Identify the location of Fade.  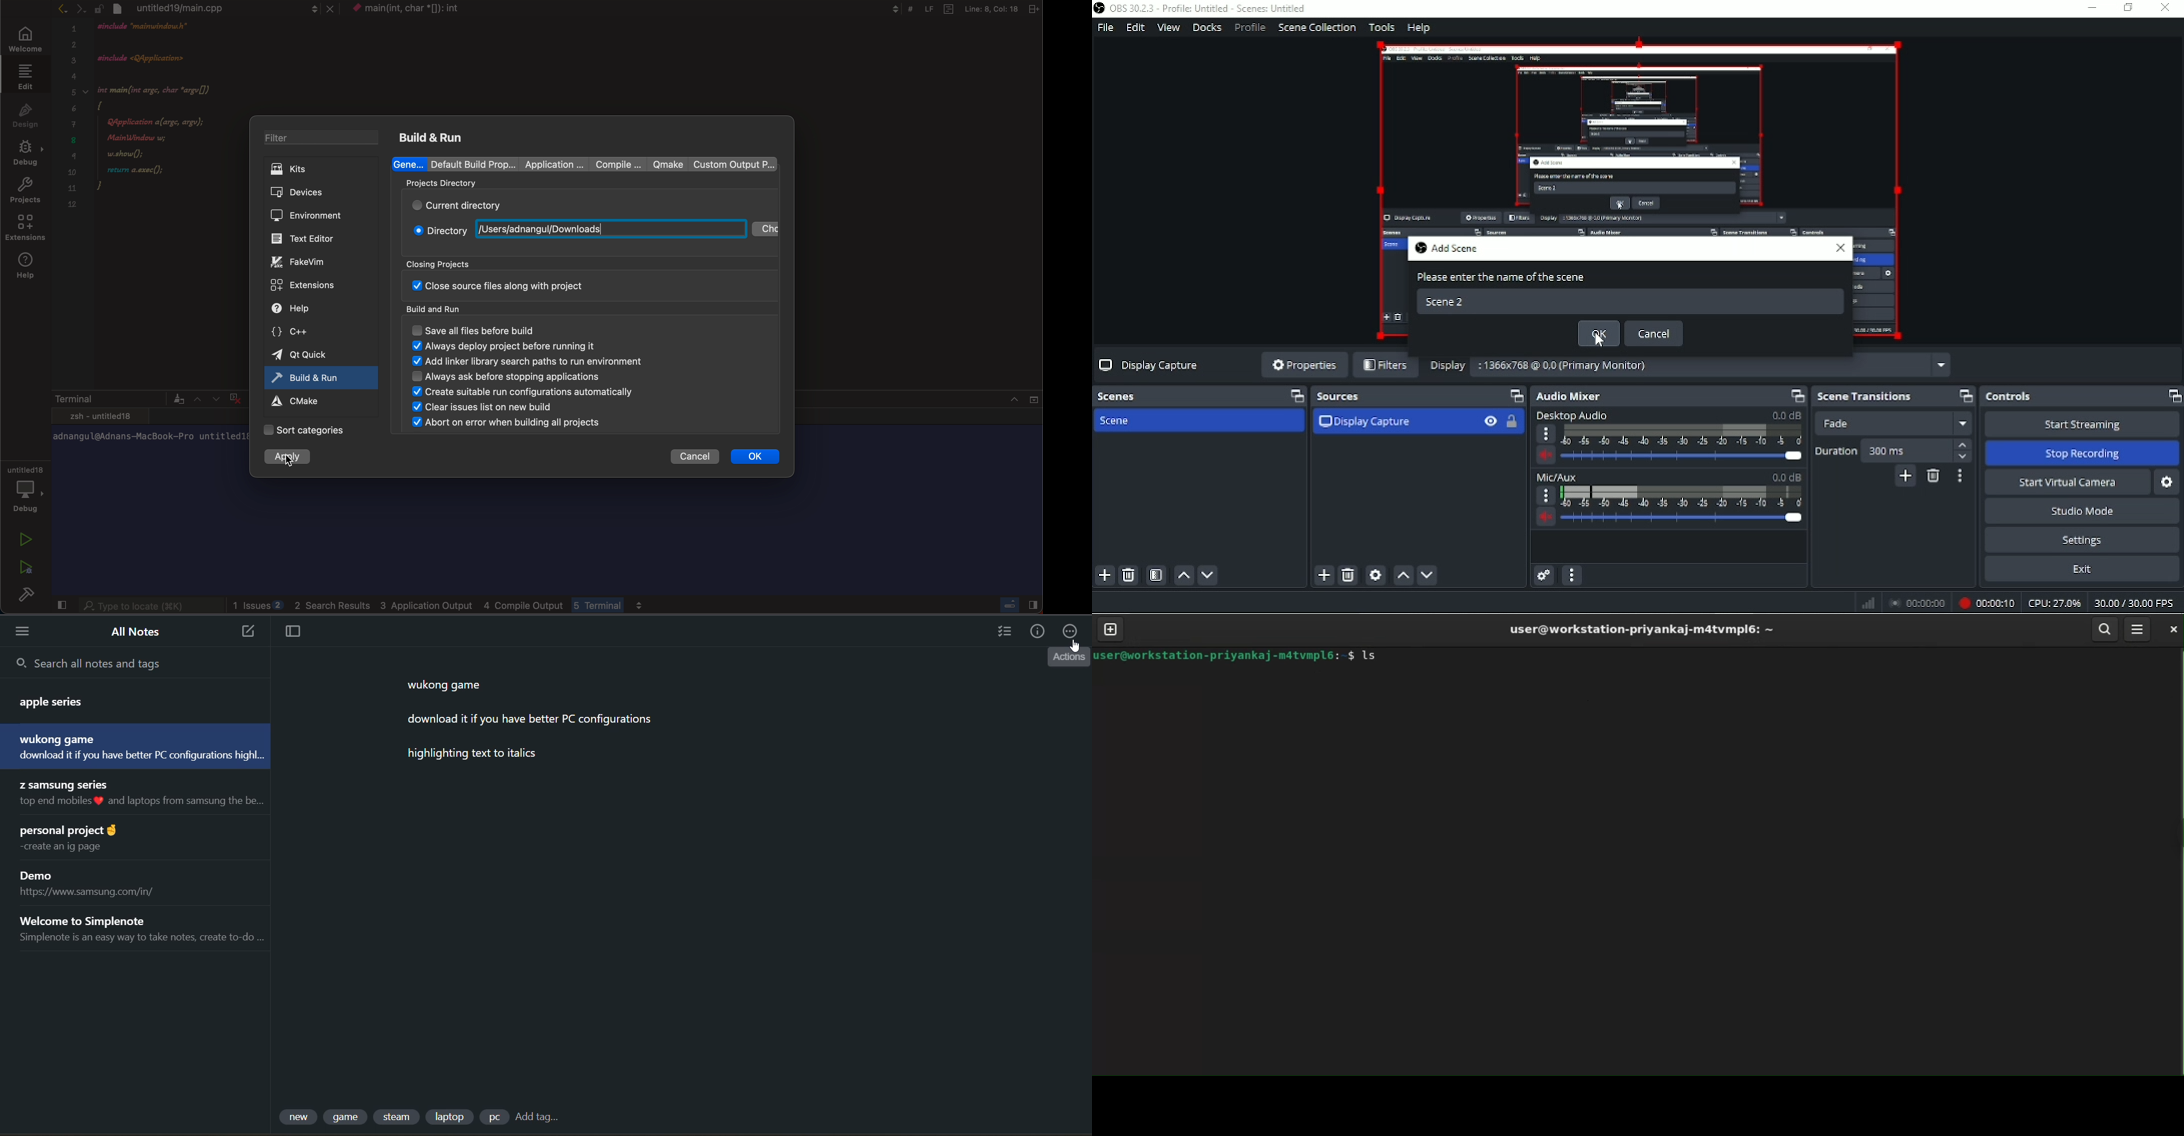
(1897, 424).